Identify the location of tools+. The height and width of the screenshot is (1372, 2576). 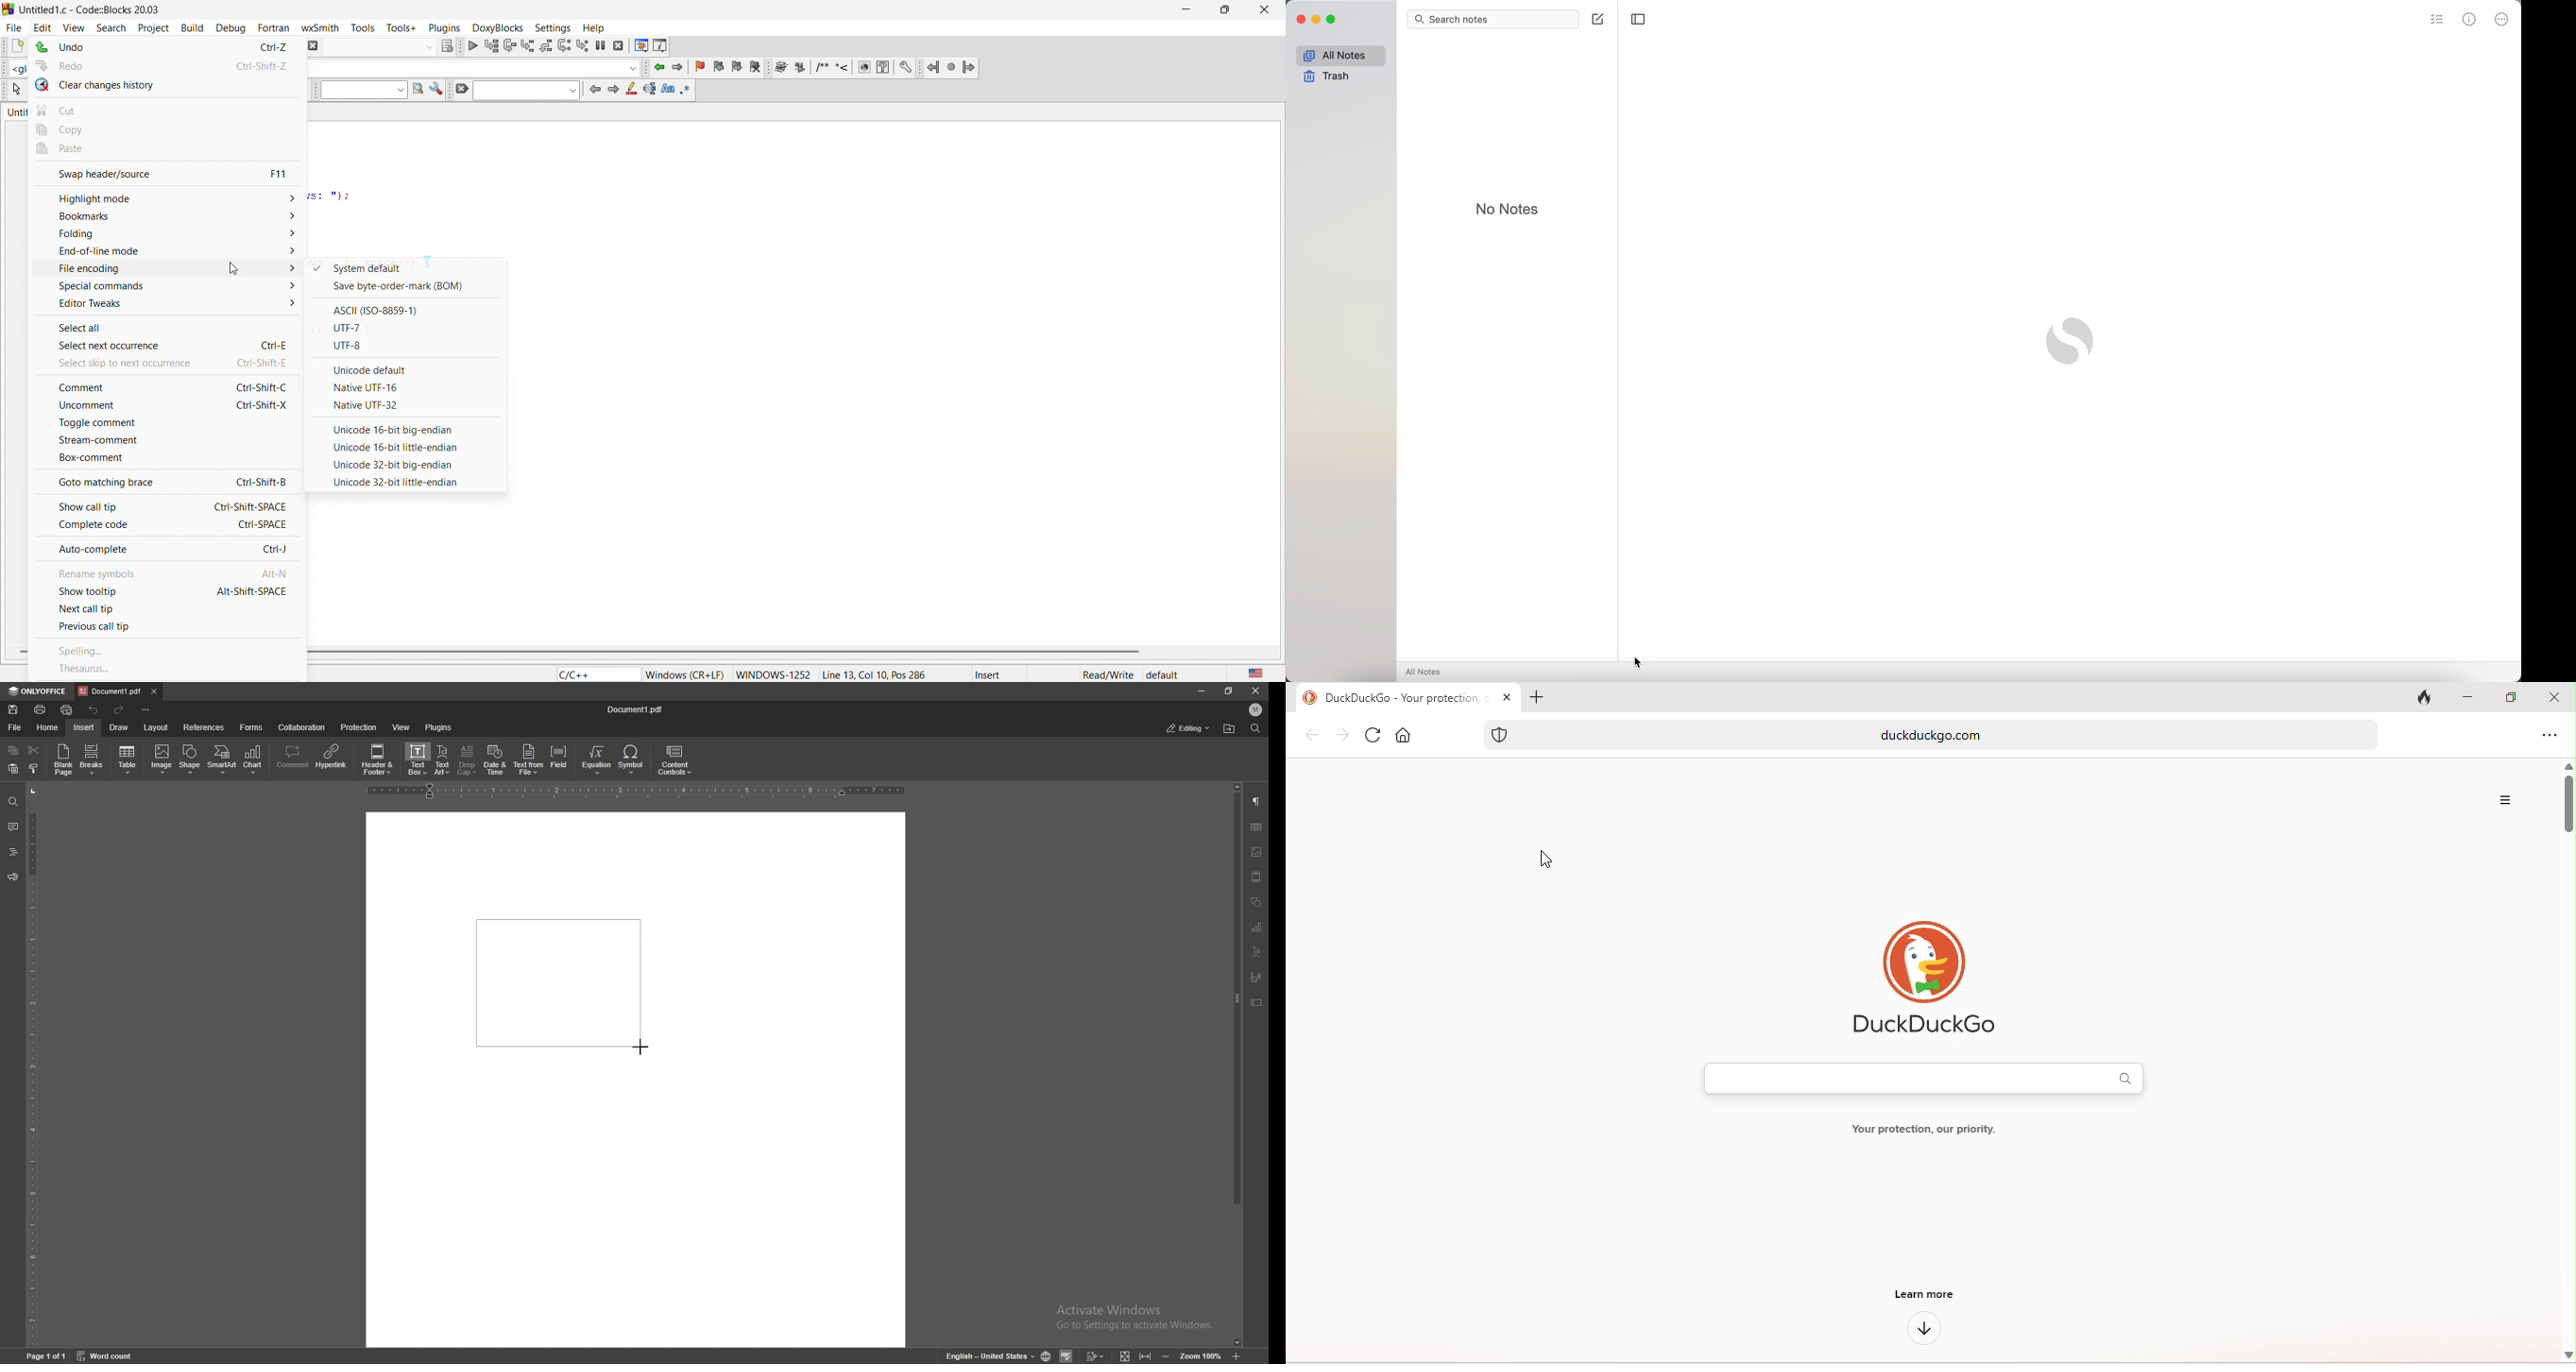
(399, 27).